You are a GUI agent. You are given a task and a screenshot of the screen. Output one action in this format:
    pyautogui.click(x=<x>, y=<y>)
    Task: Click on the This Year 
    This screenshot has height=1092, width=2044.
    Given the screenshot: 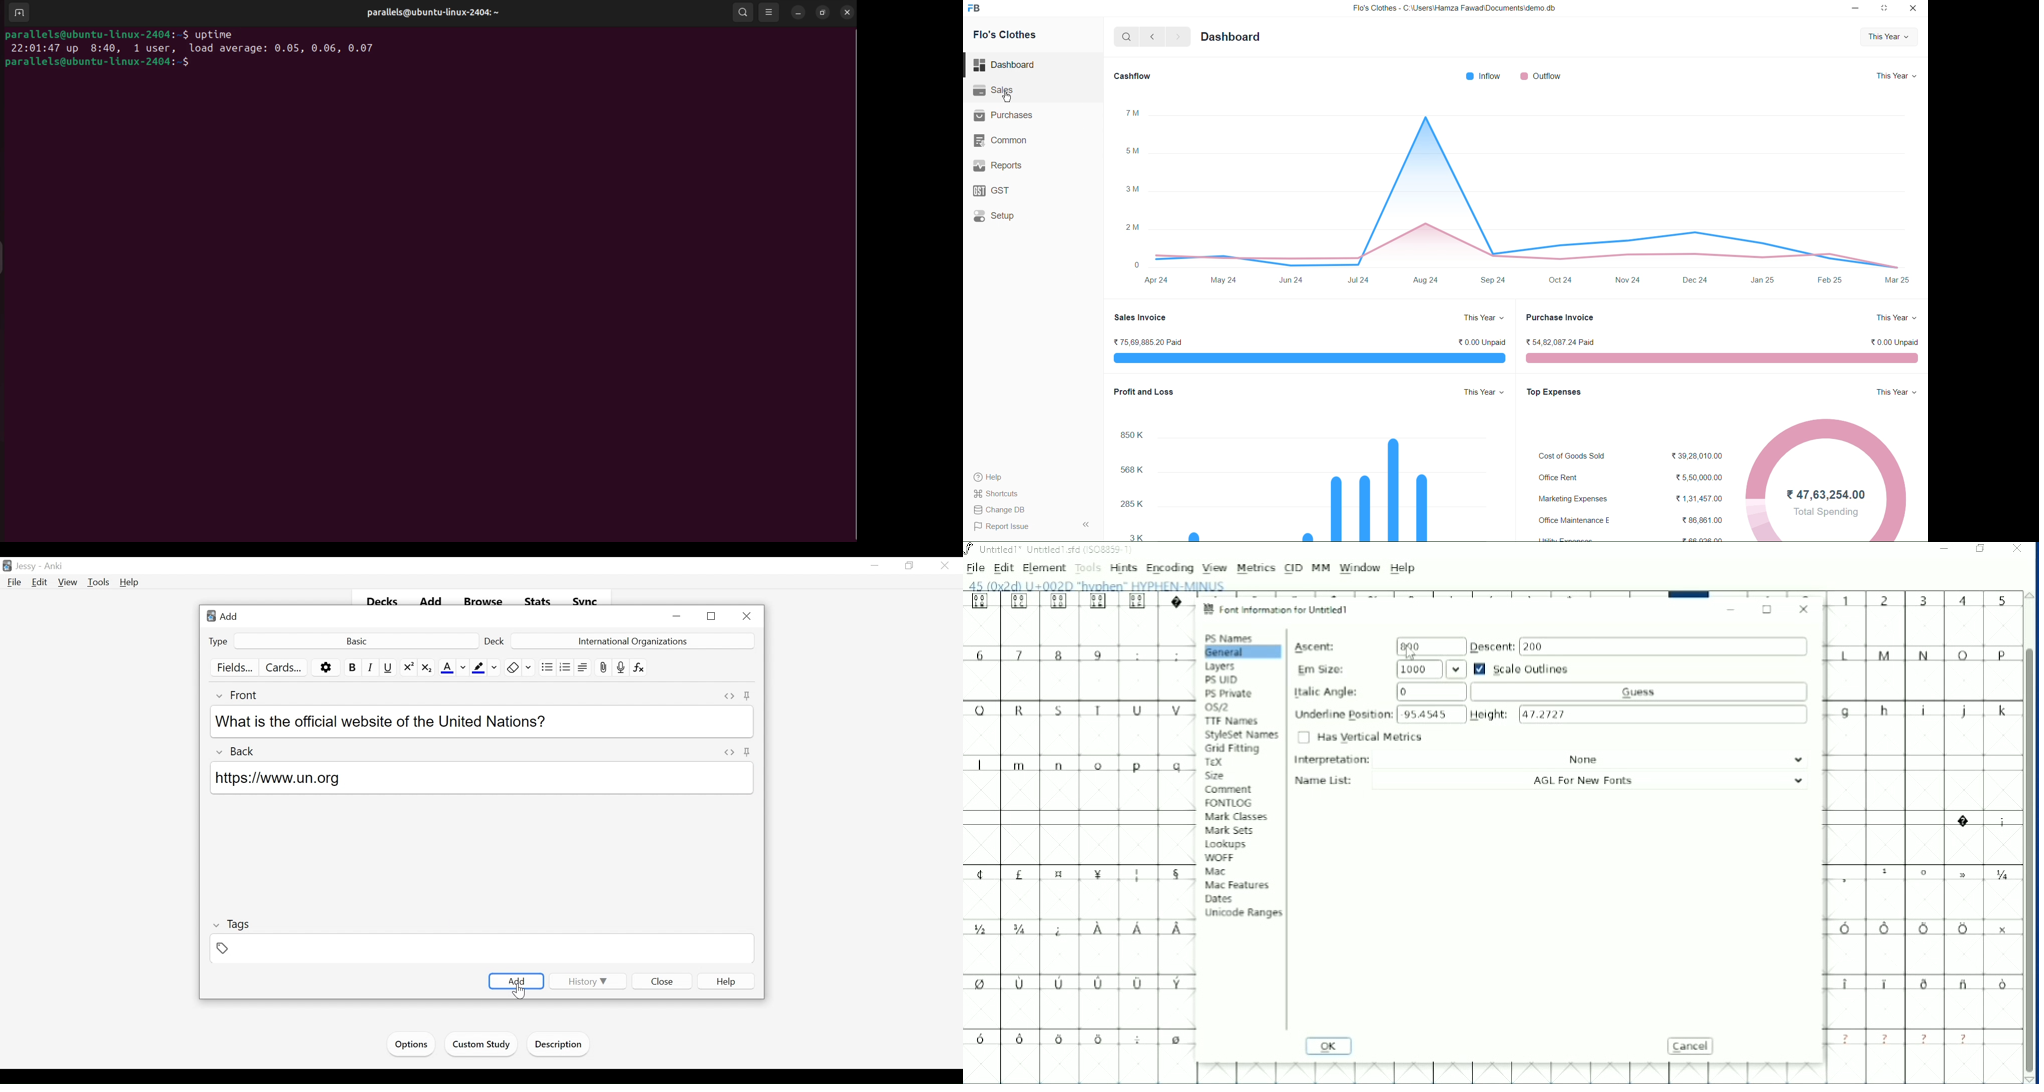 What is the action you would take?
    pyautogui.click(x=1894, y=316)
    